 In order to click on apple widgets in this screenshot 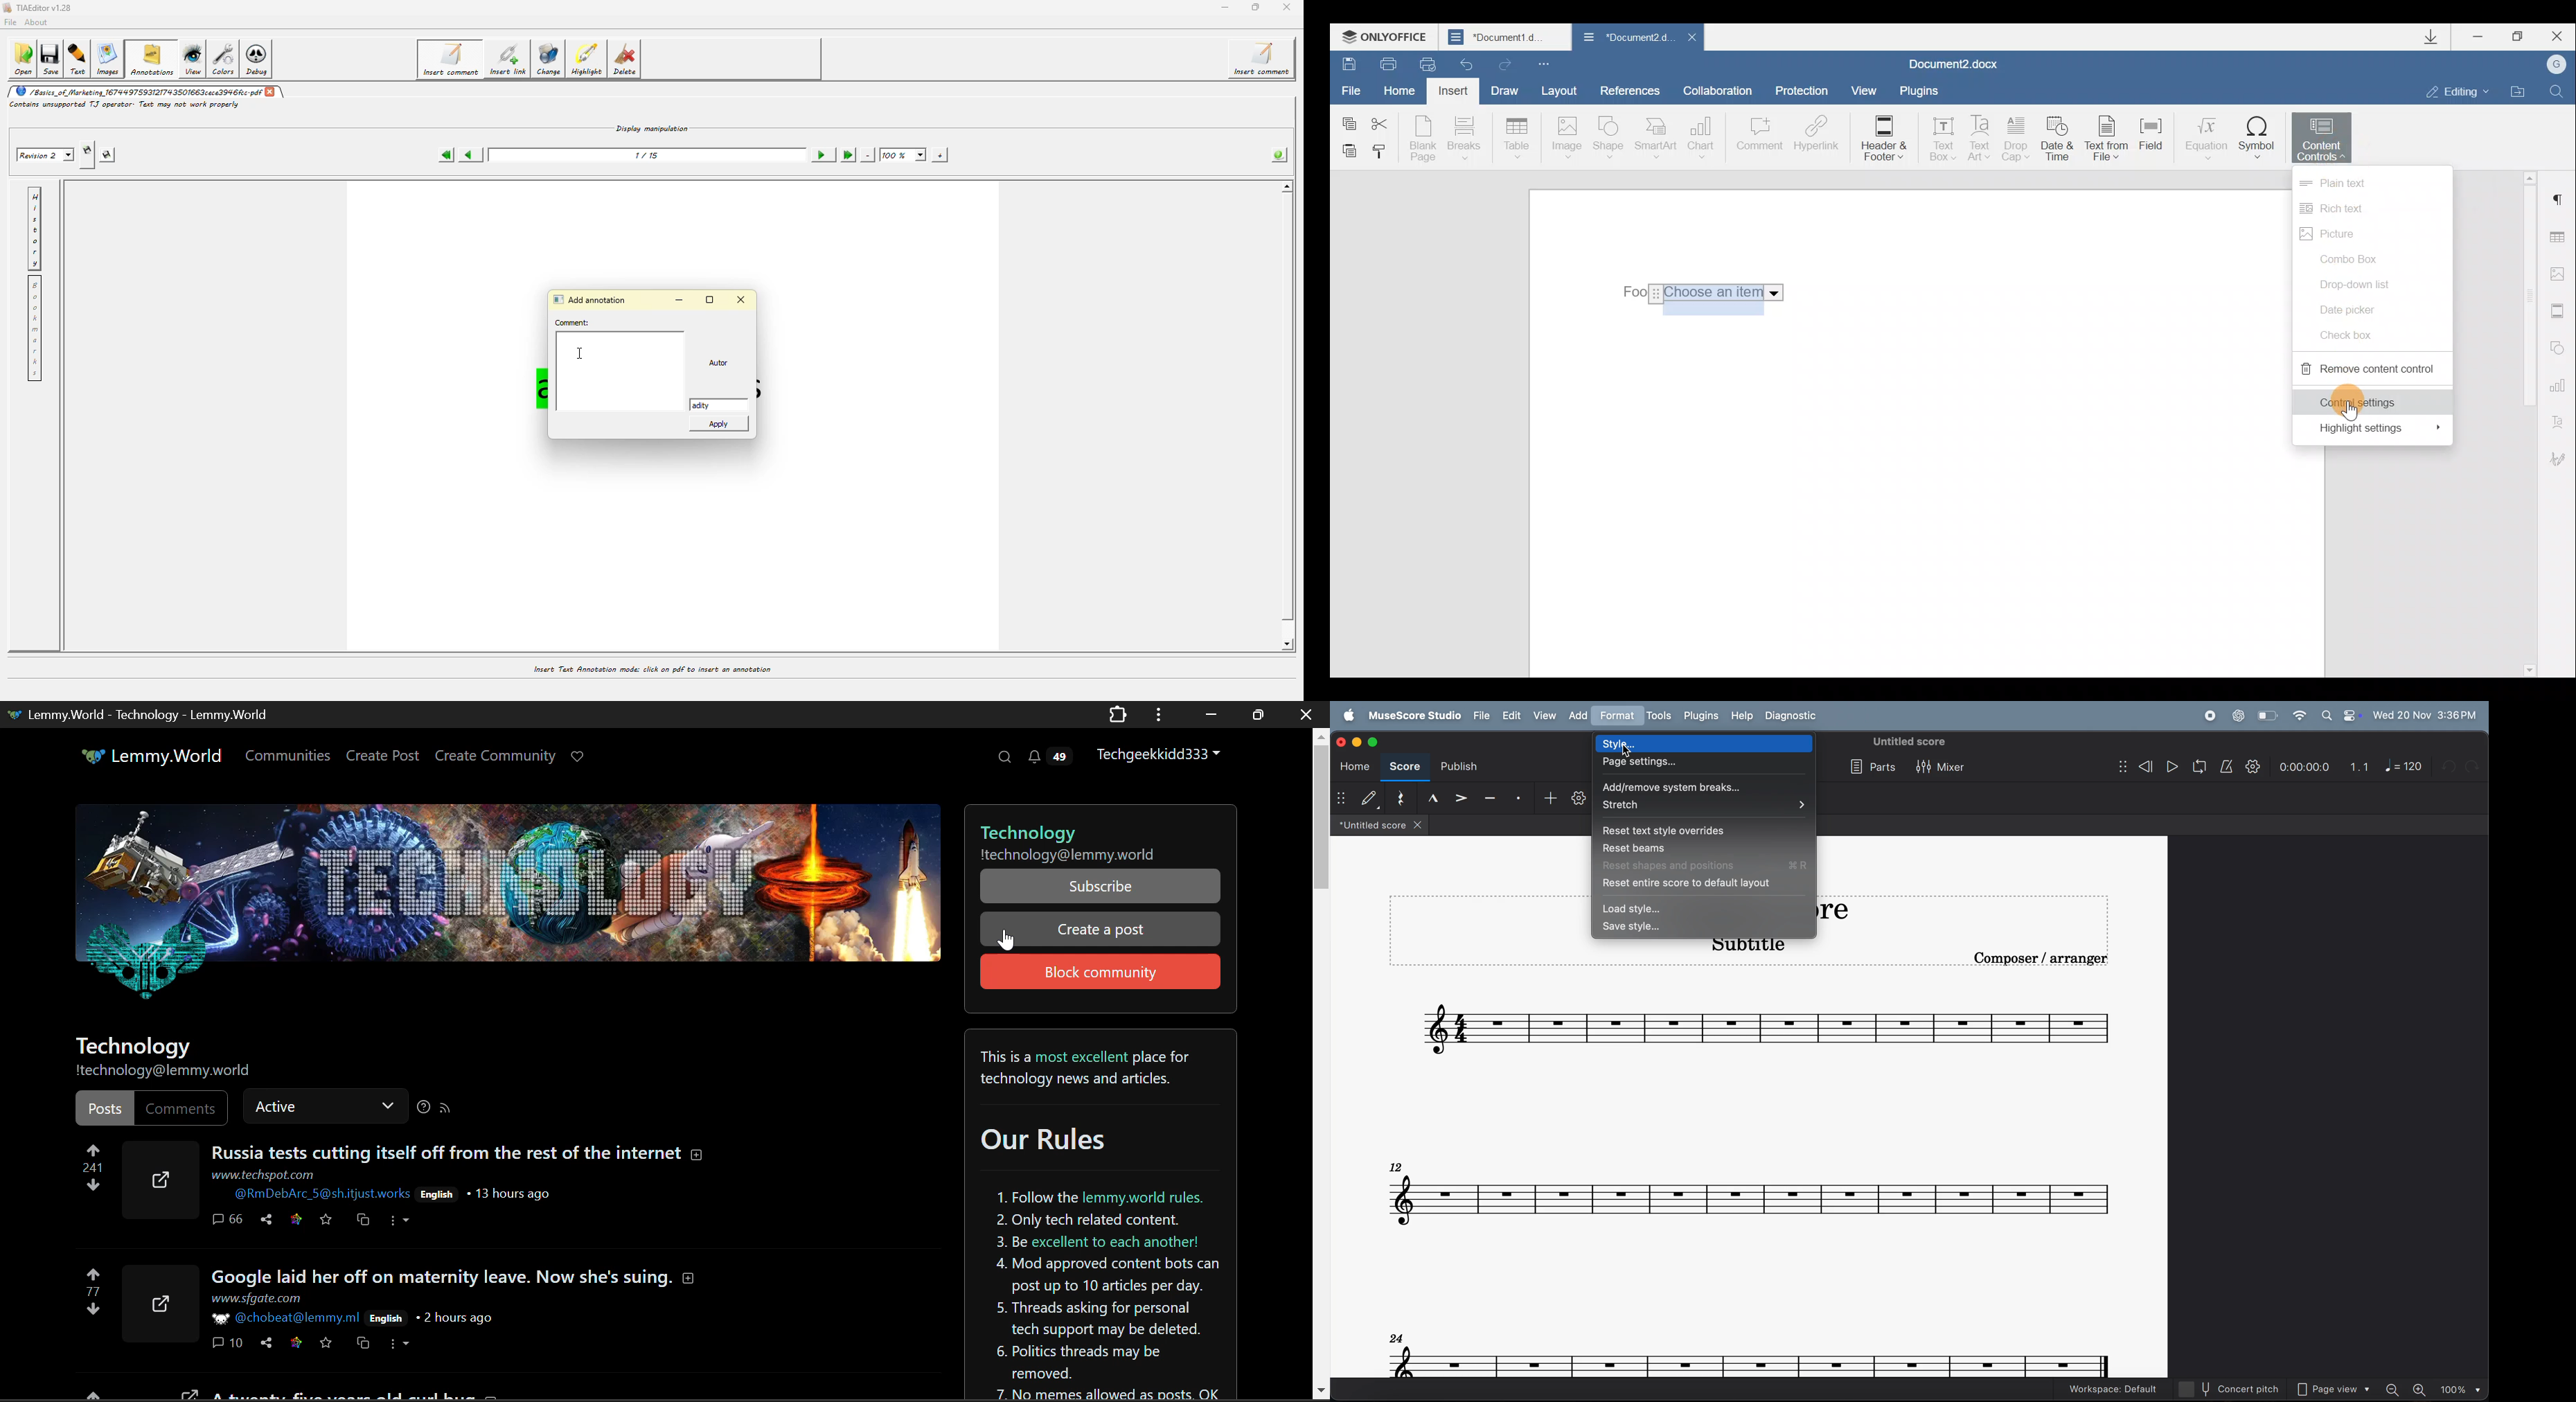, I will do `click(2341, 716)`.